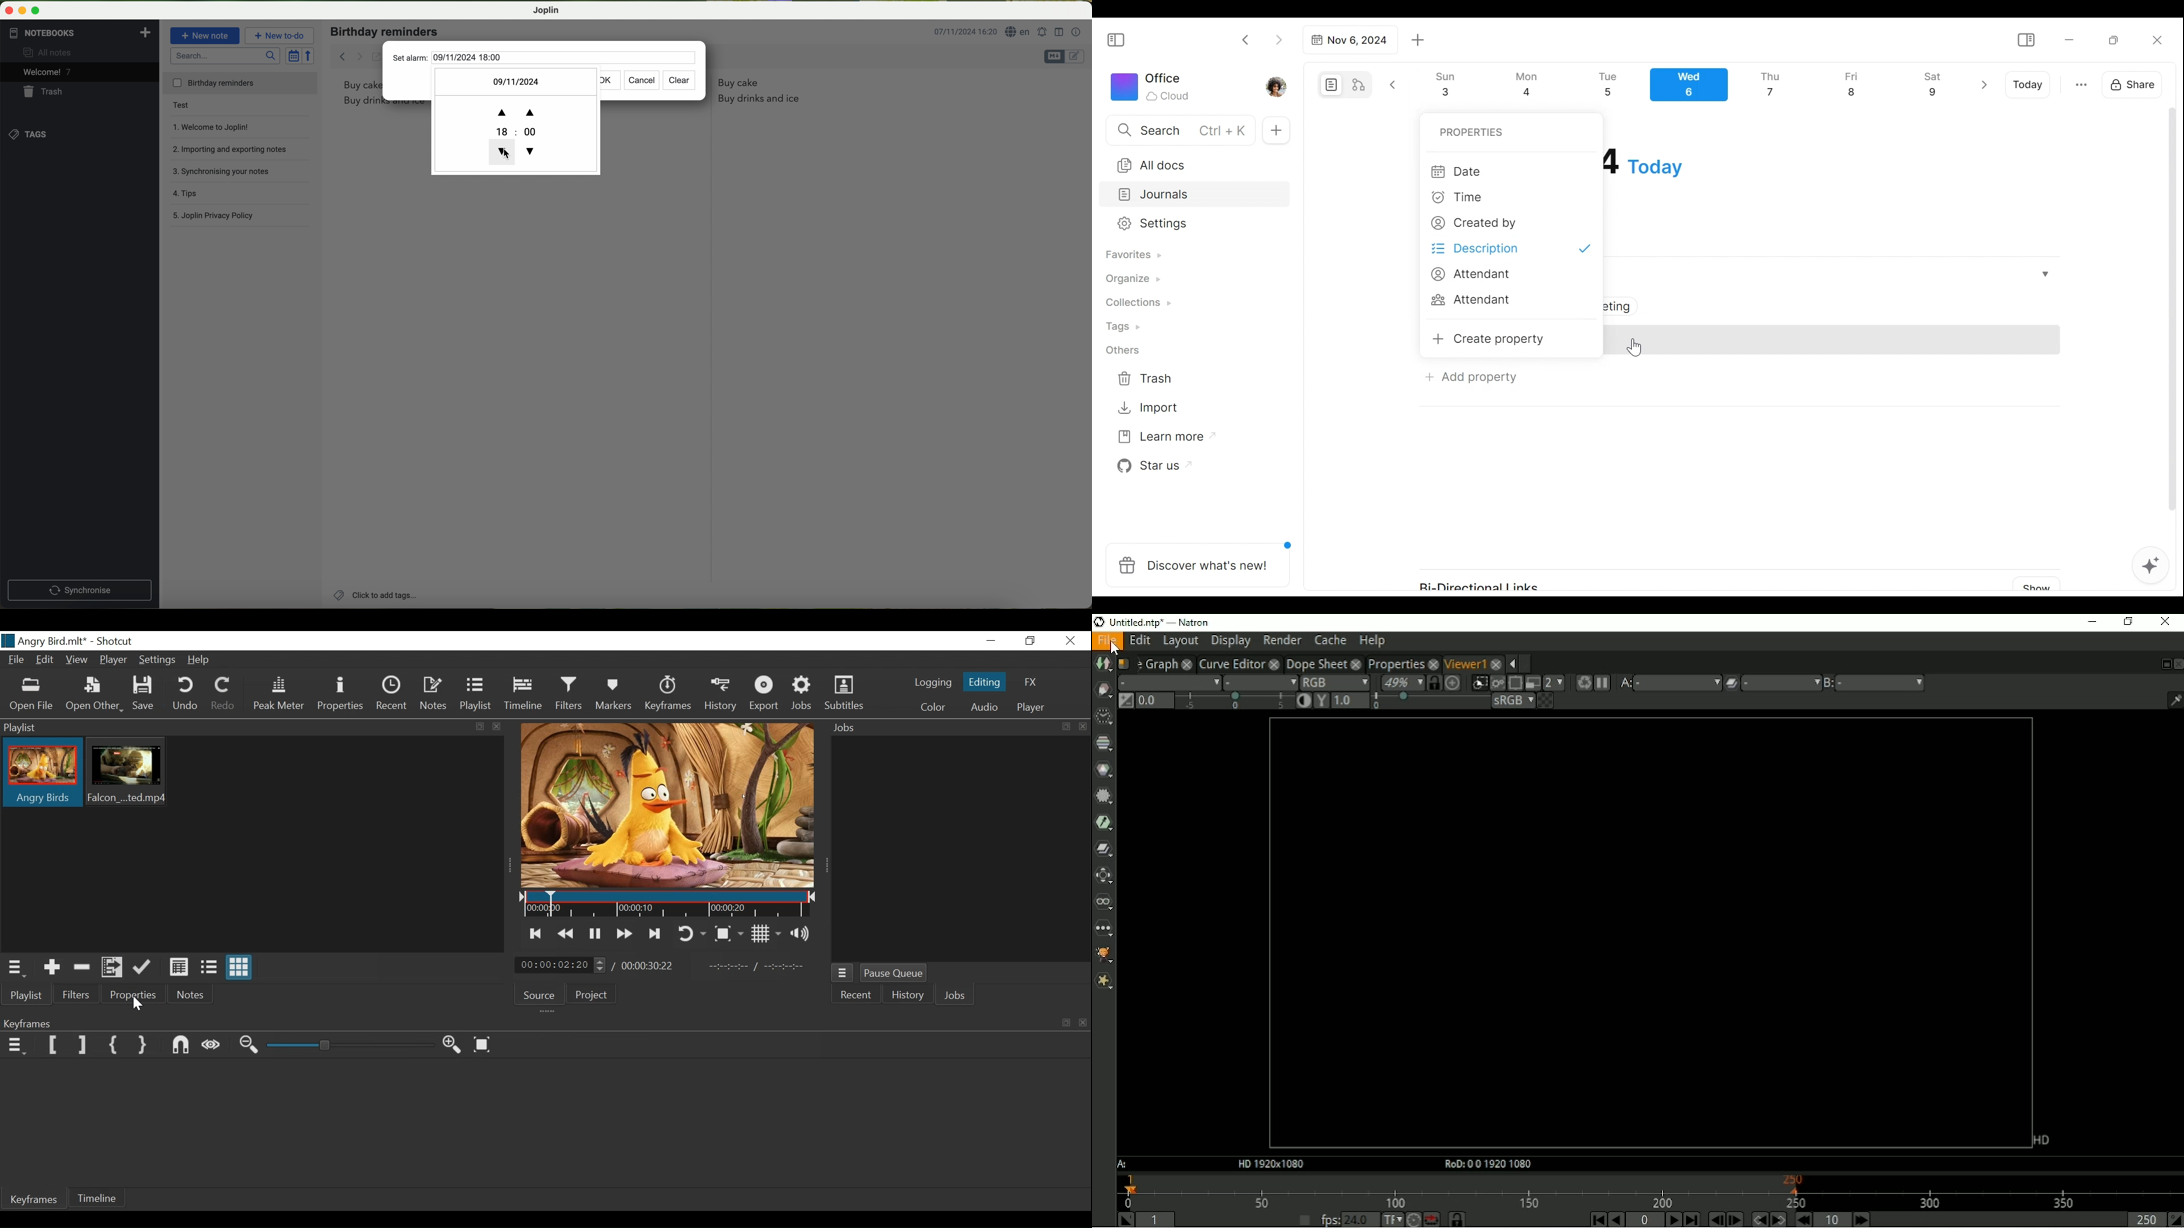  What do you see at coordinates (566, 934) in the screenshot?
I see `Play backward quickly` at bounding box center [566, 934].